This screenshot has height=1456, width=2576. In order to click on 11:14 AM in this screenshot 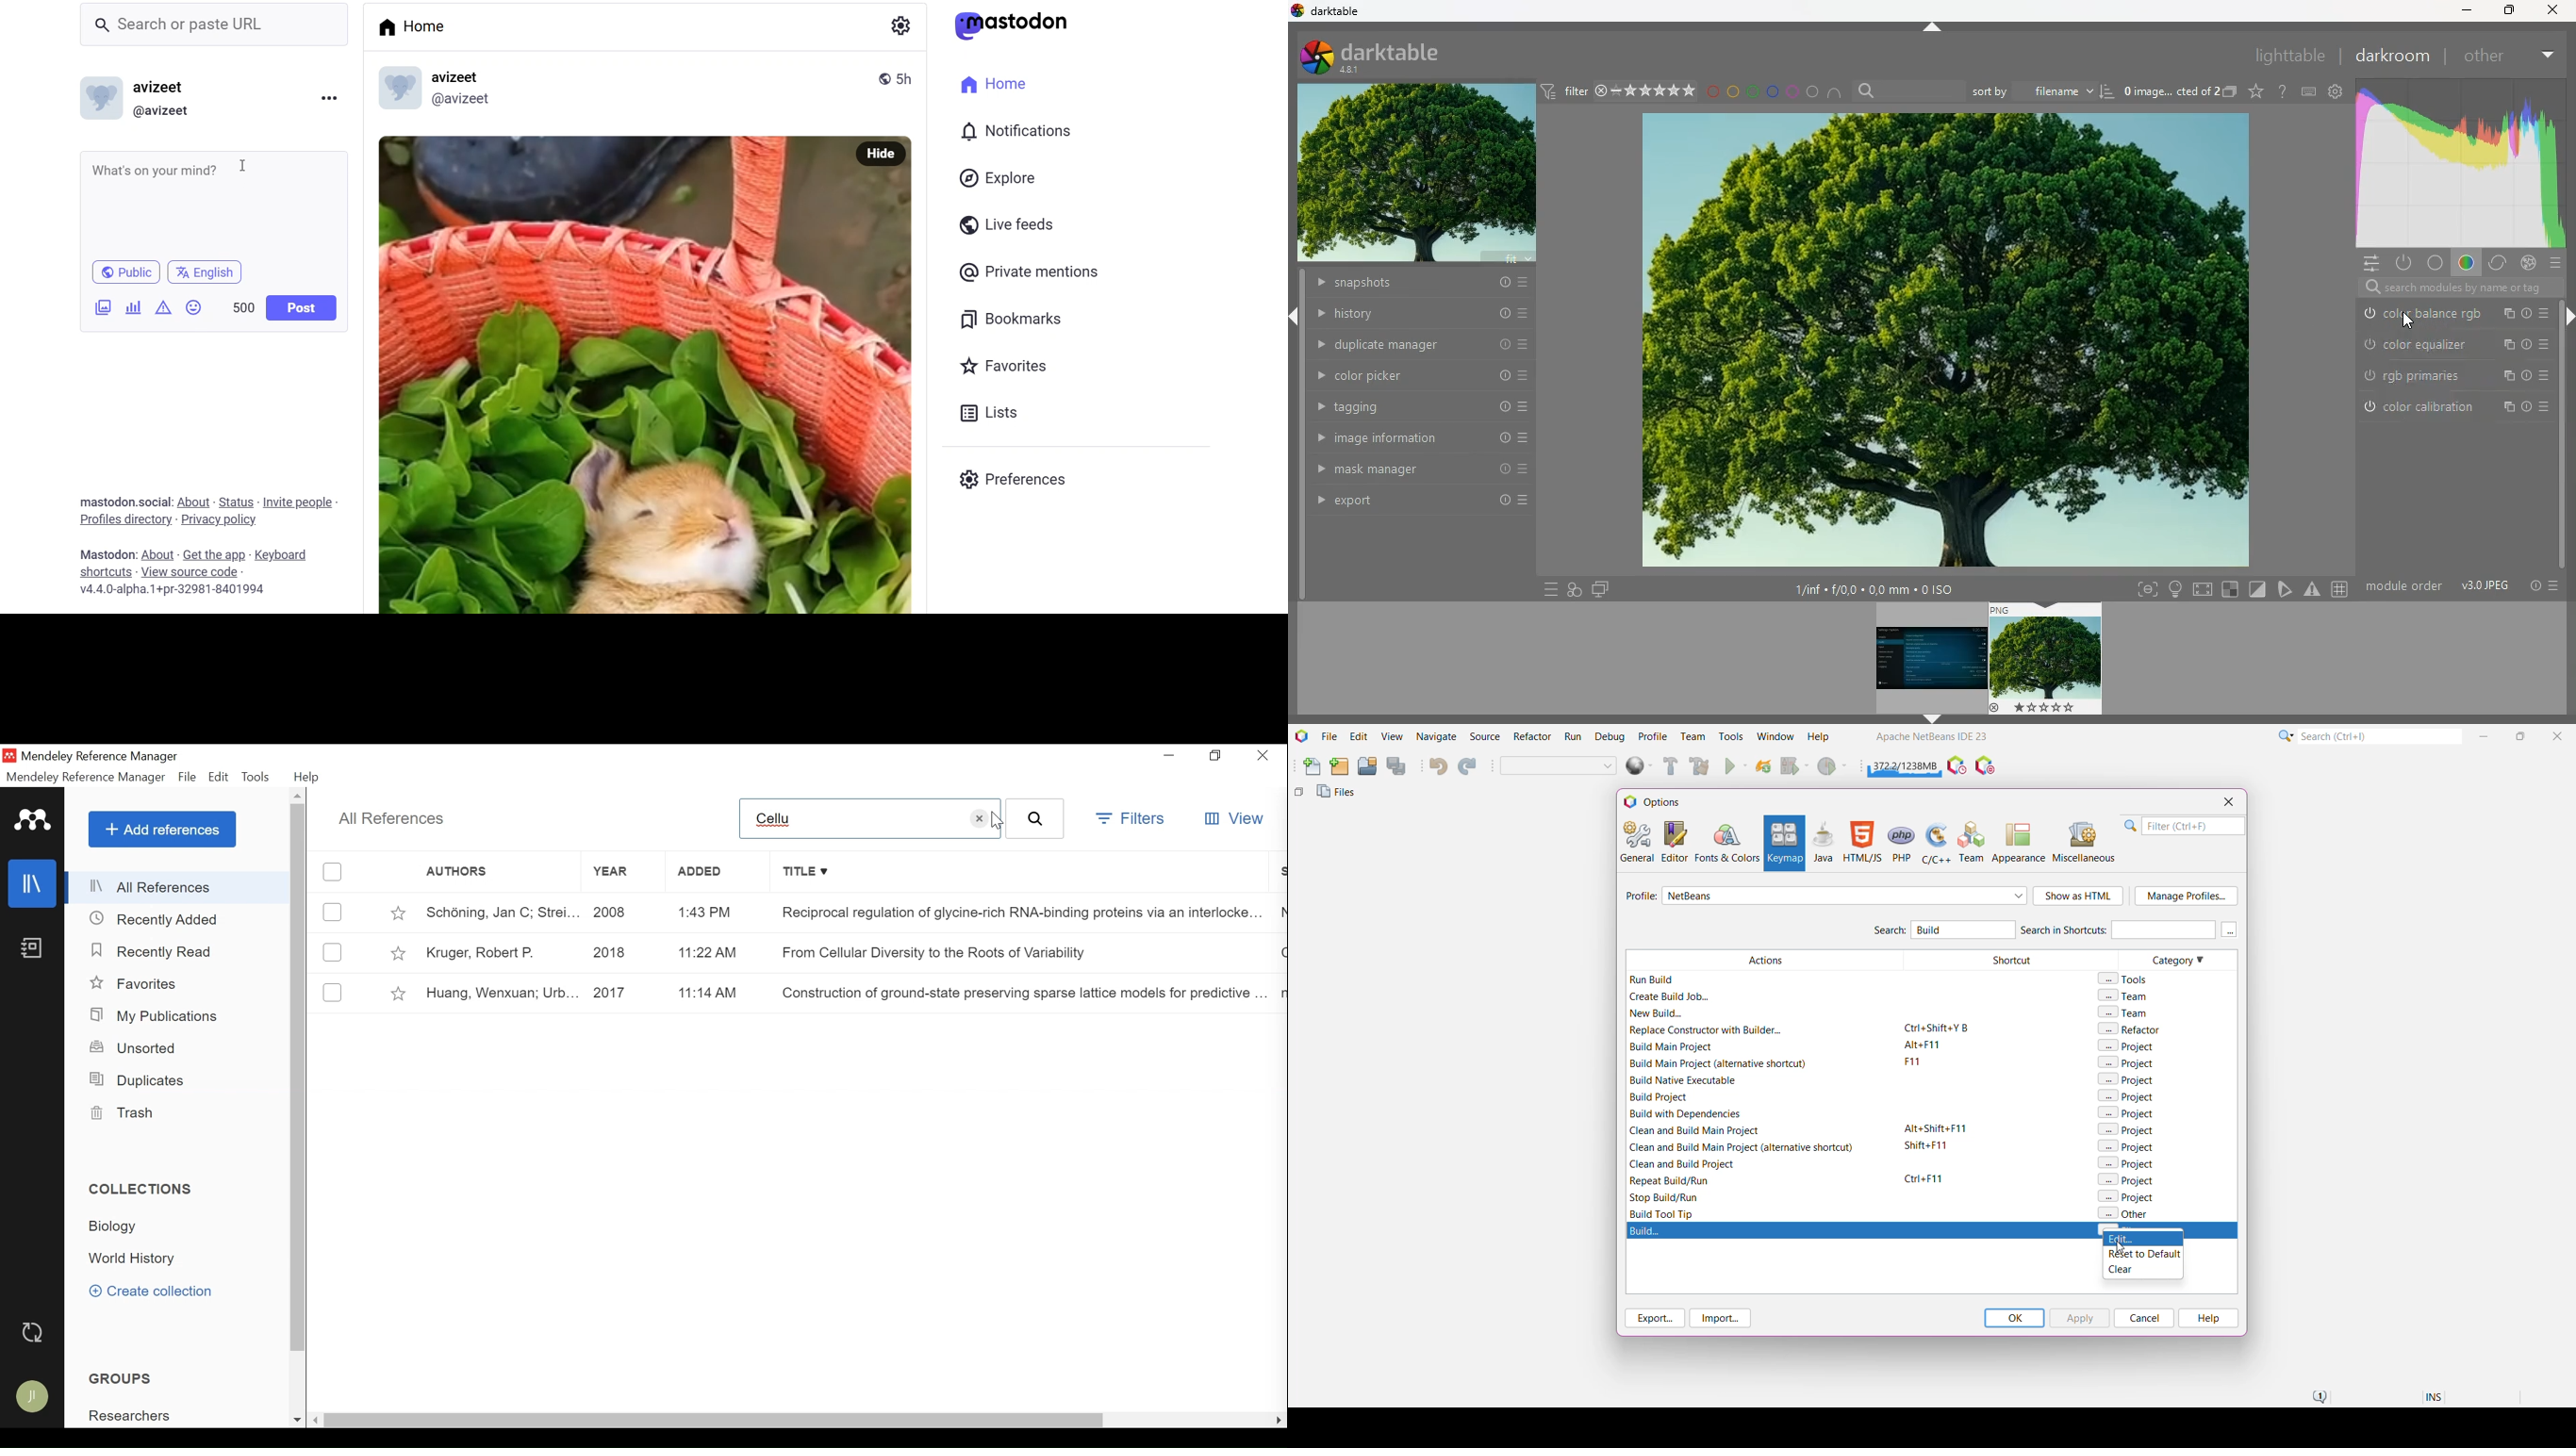, I will do `click(721, 993)`.